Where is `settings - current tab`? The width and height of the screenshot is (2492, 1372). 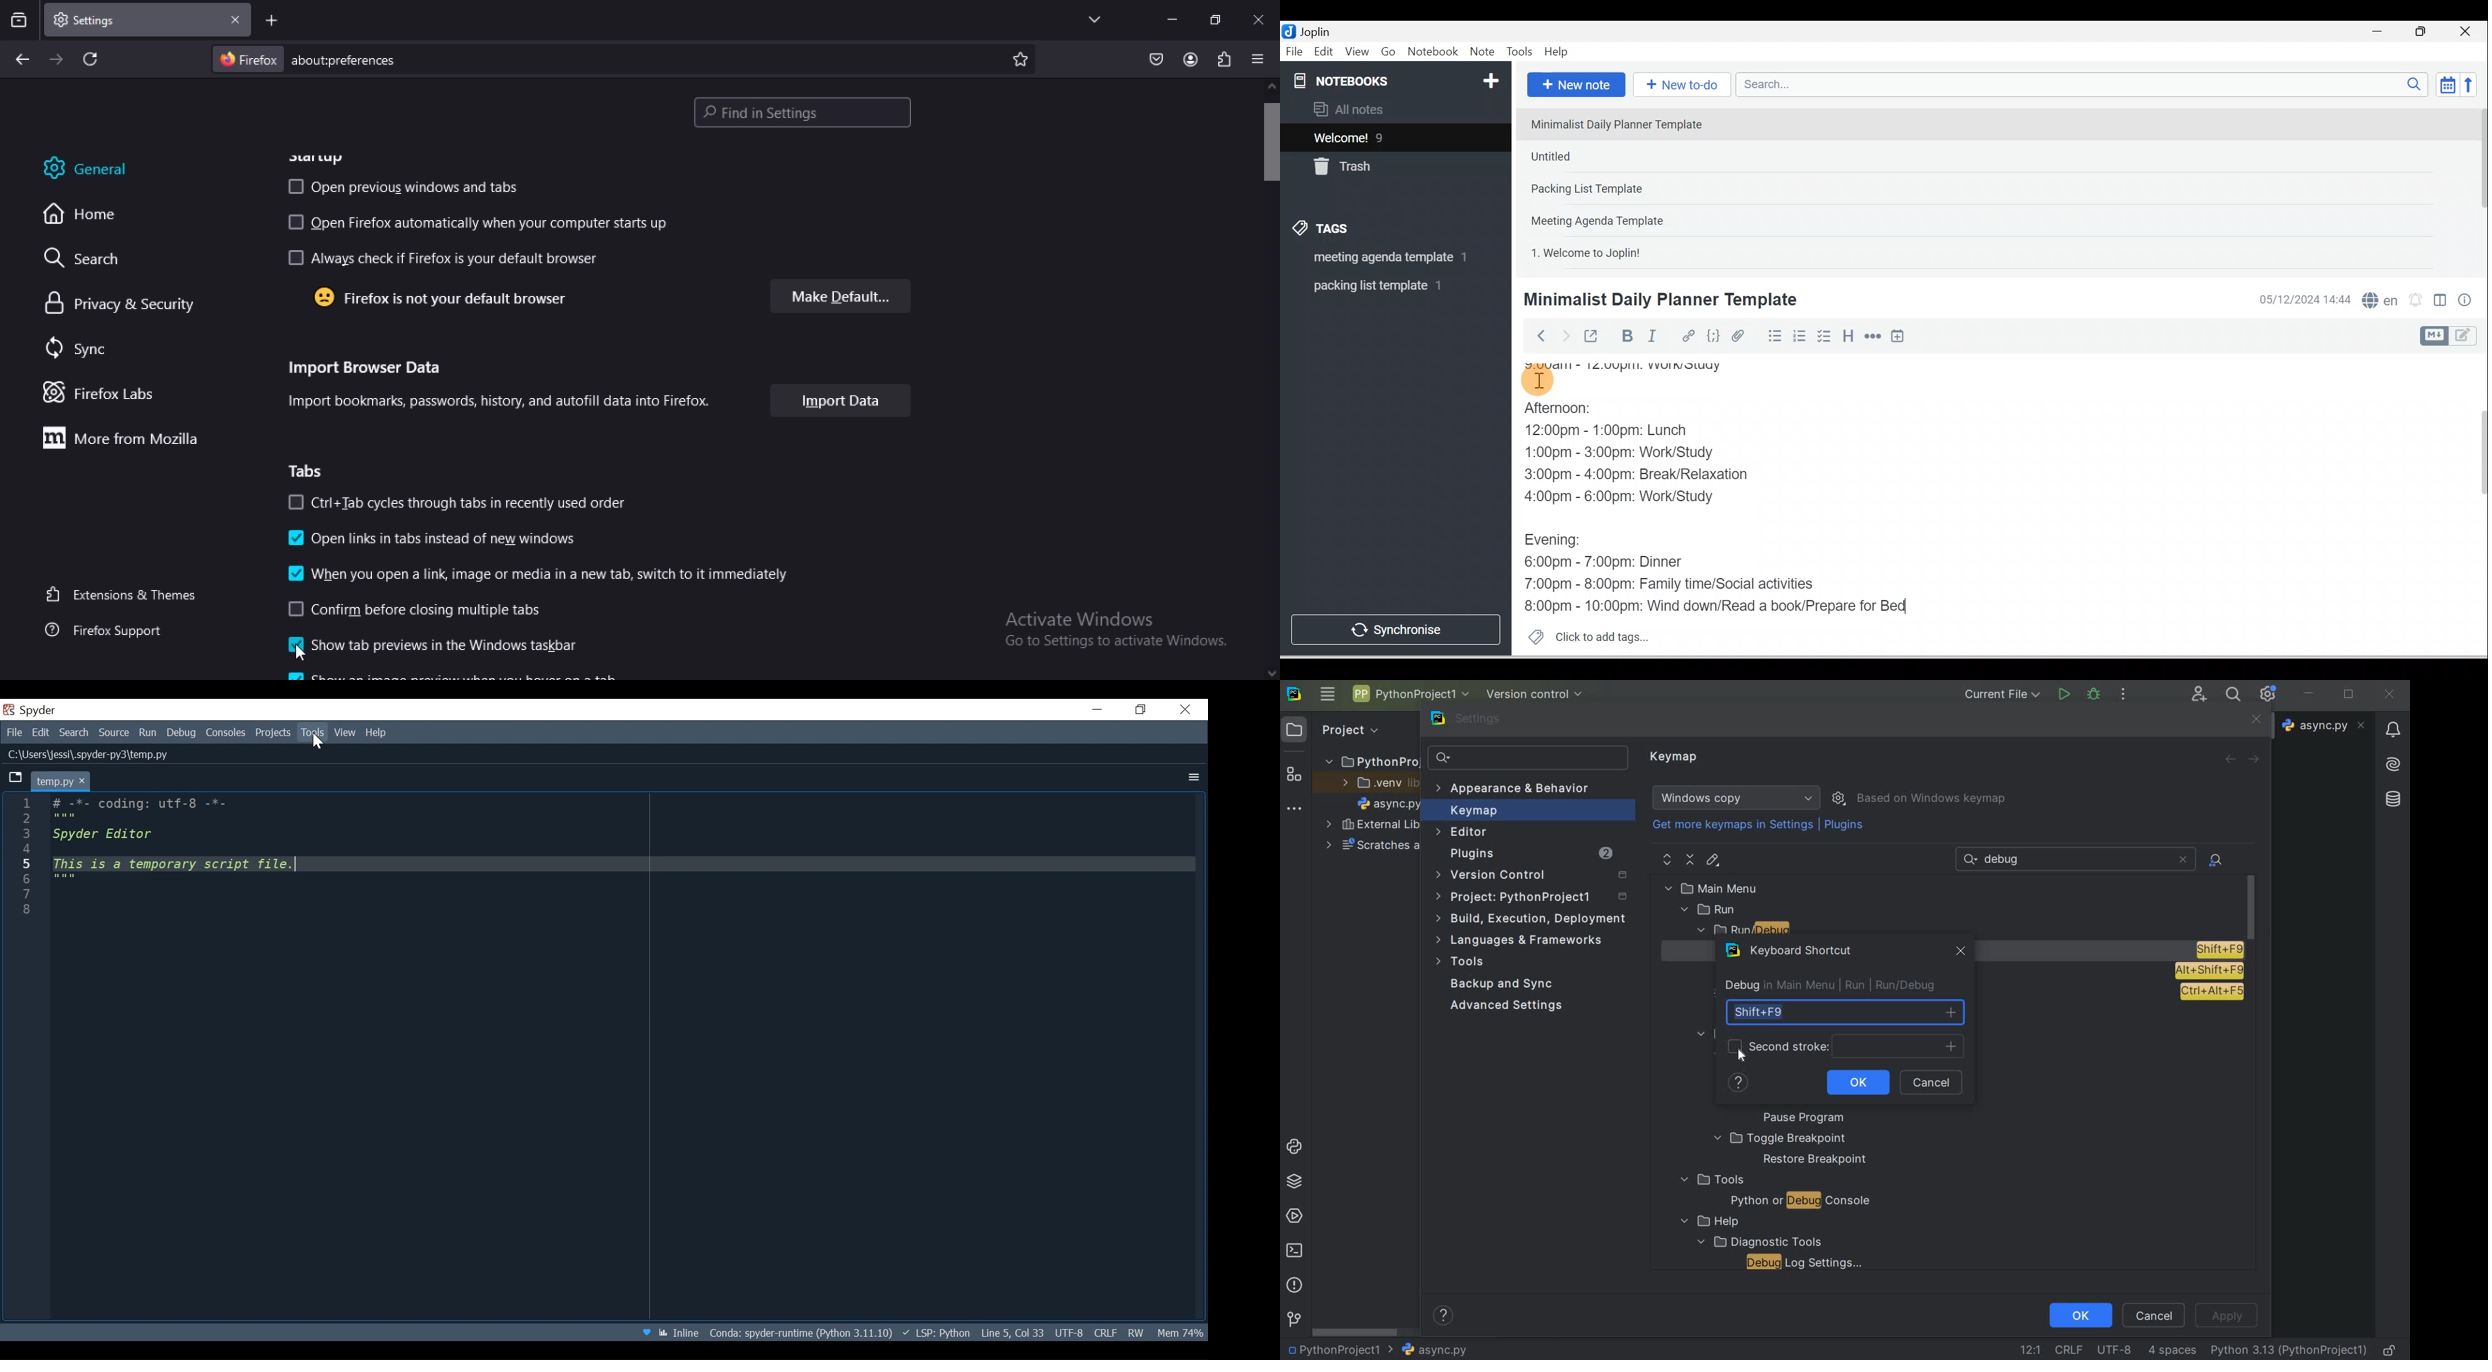 settings - current tab is located at coordinates (96, 21).